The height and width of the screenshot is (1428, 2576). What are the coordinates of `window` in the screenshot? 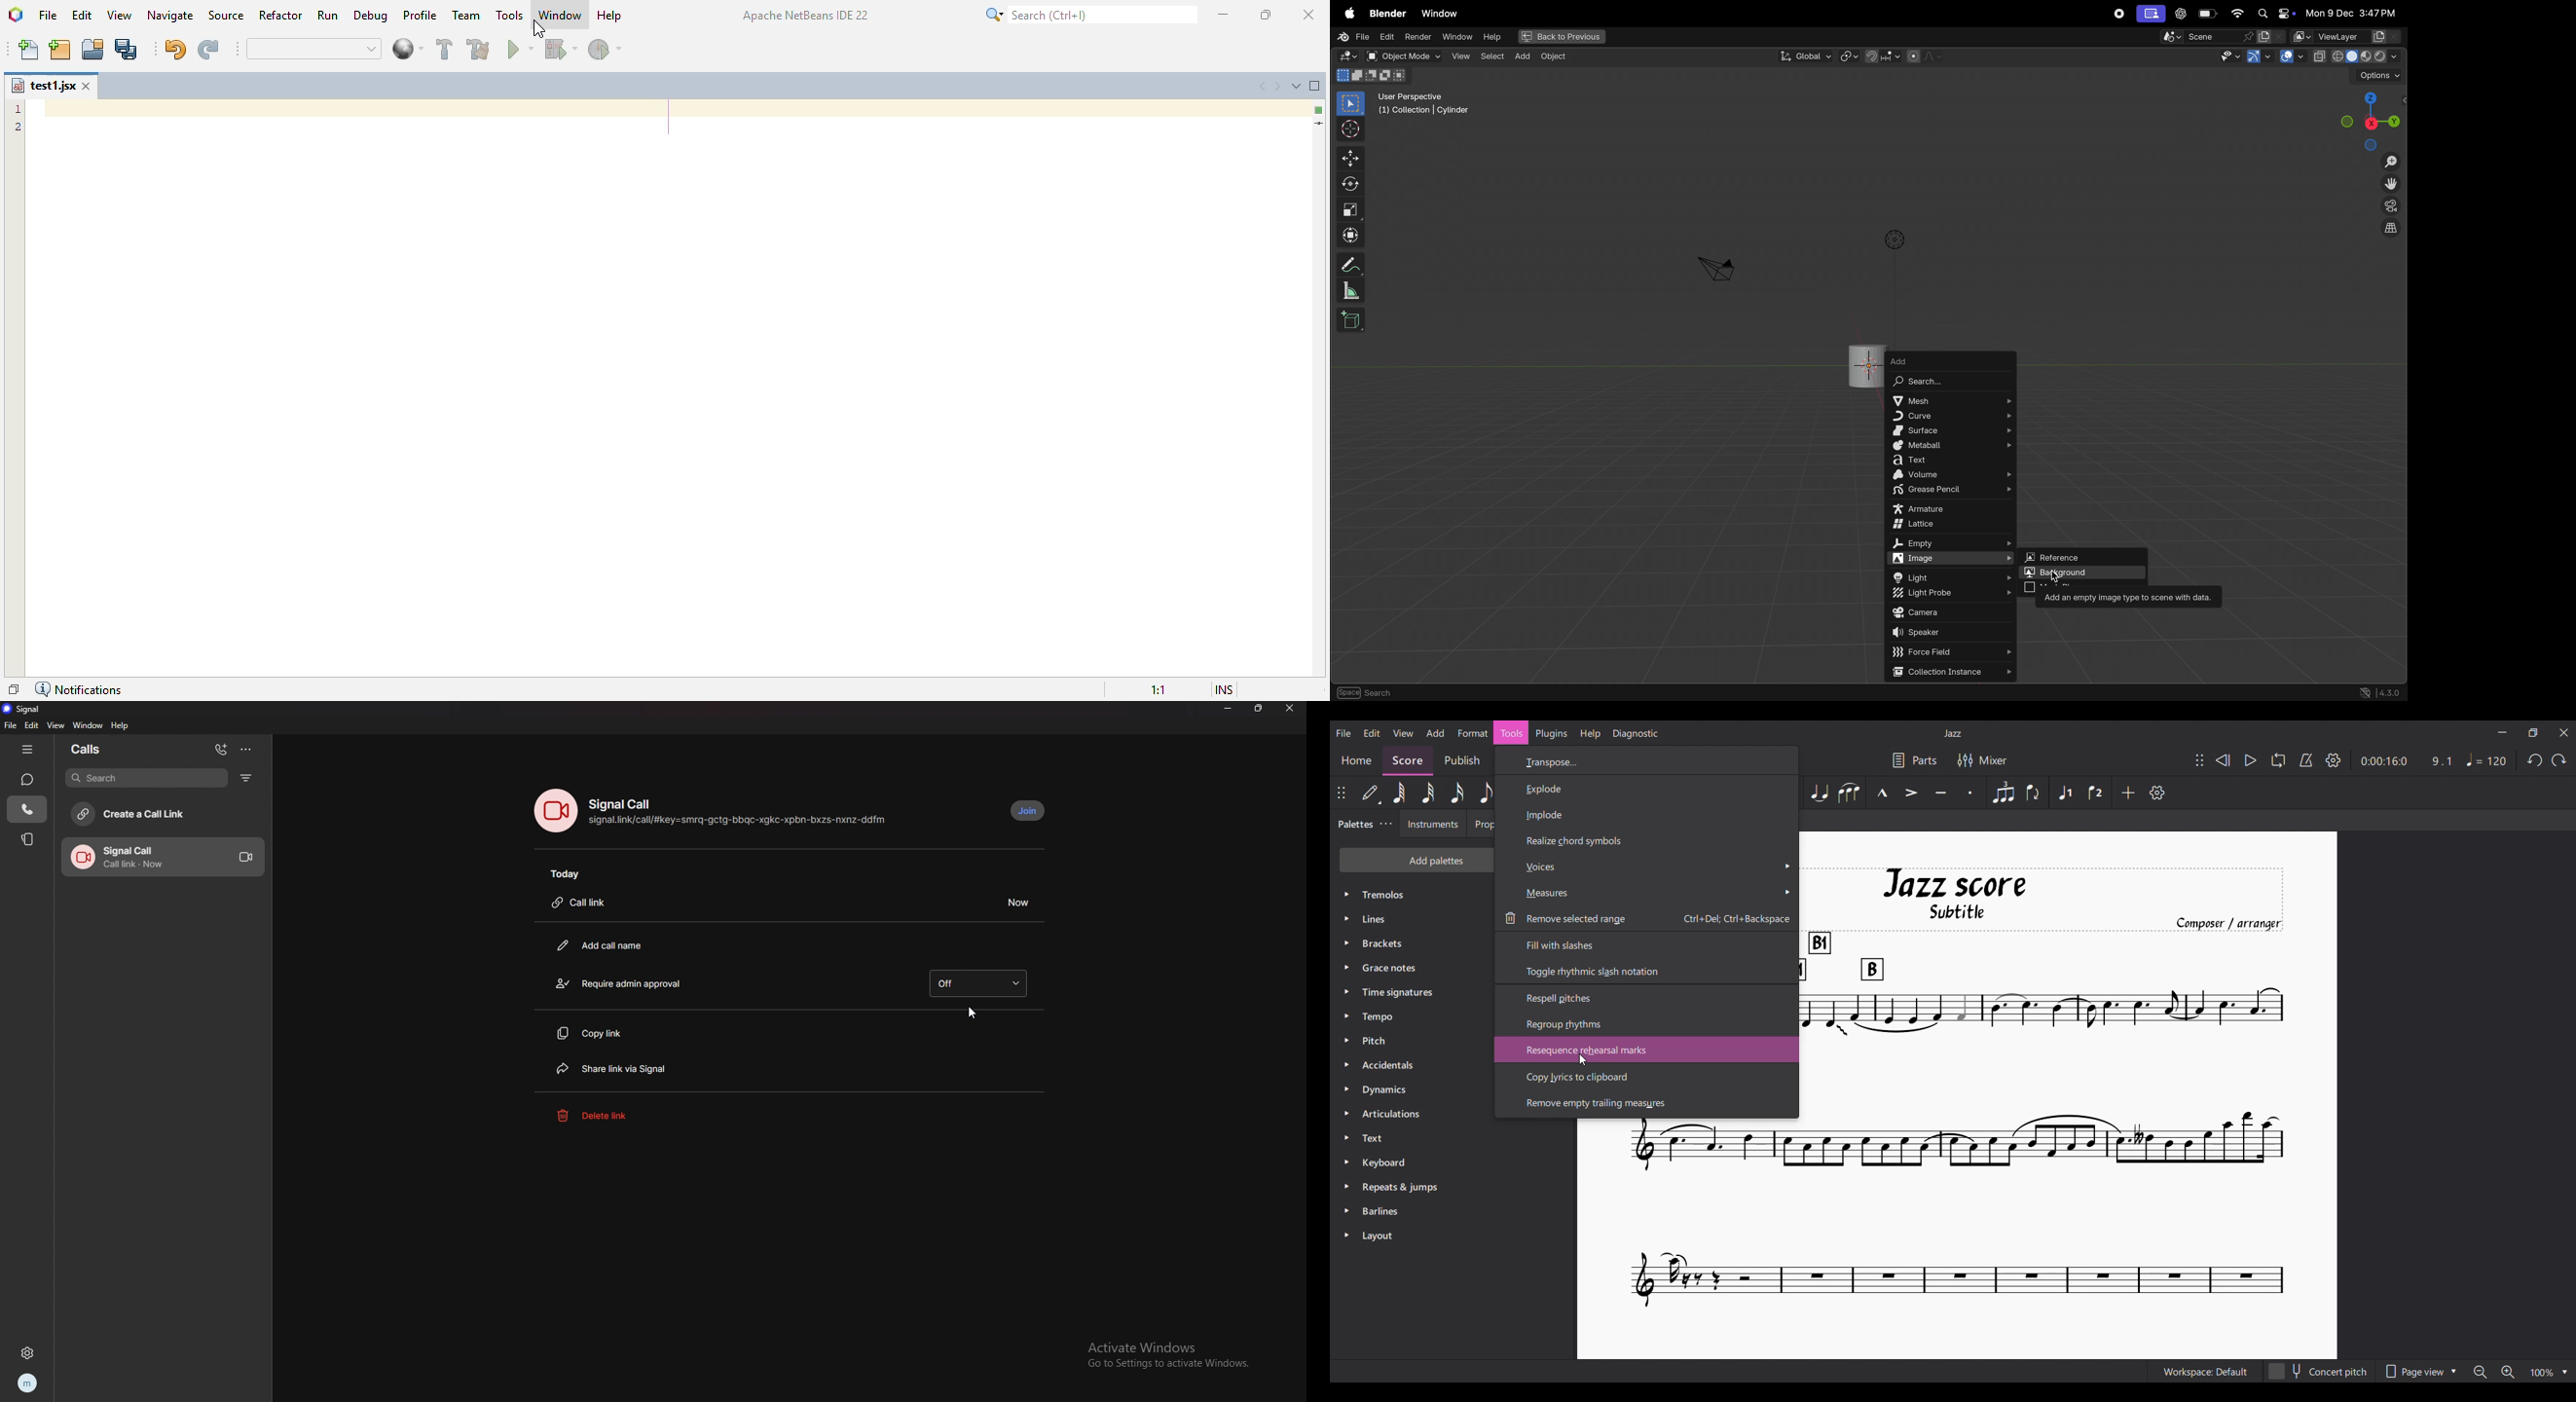 It's located at (561, 15).